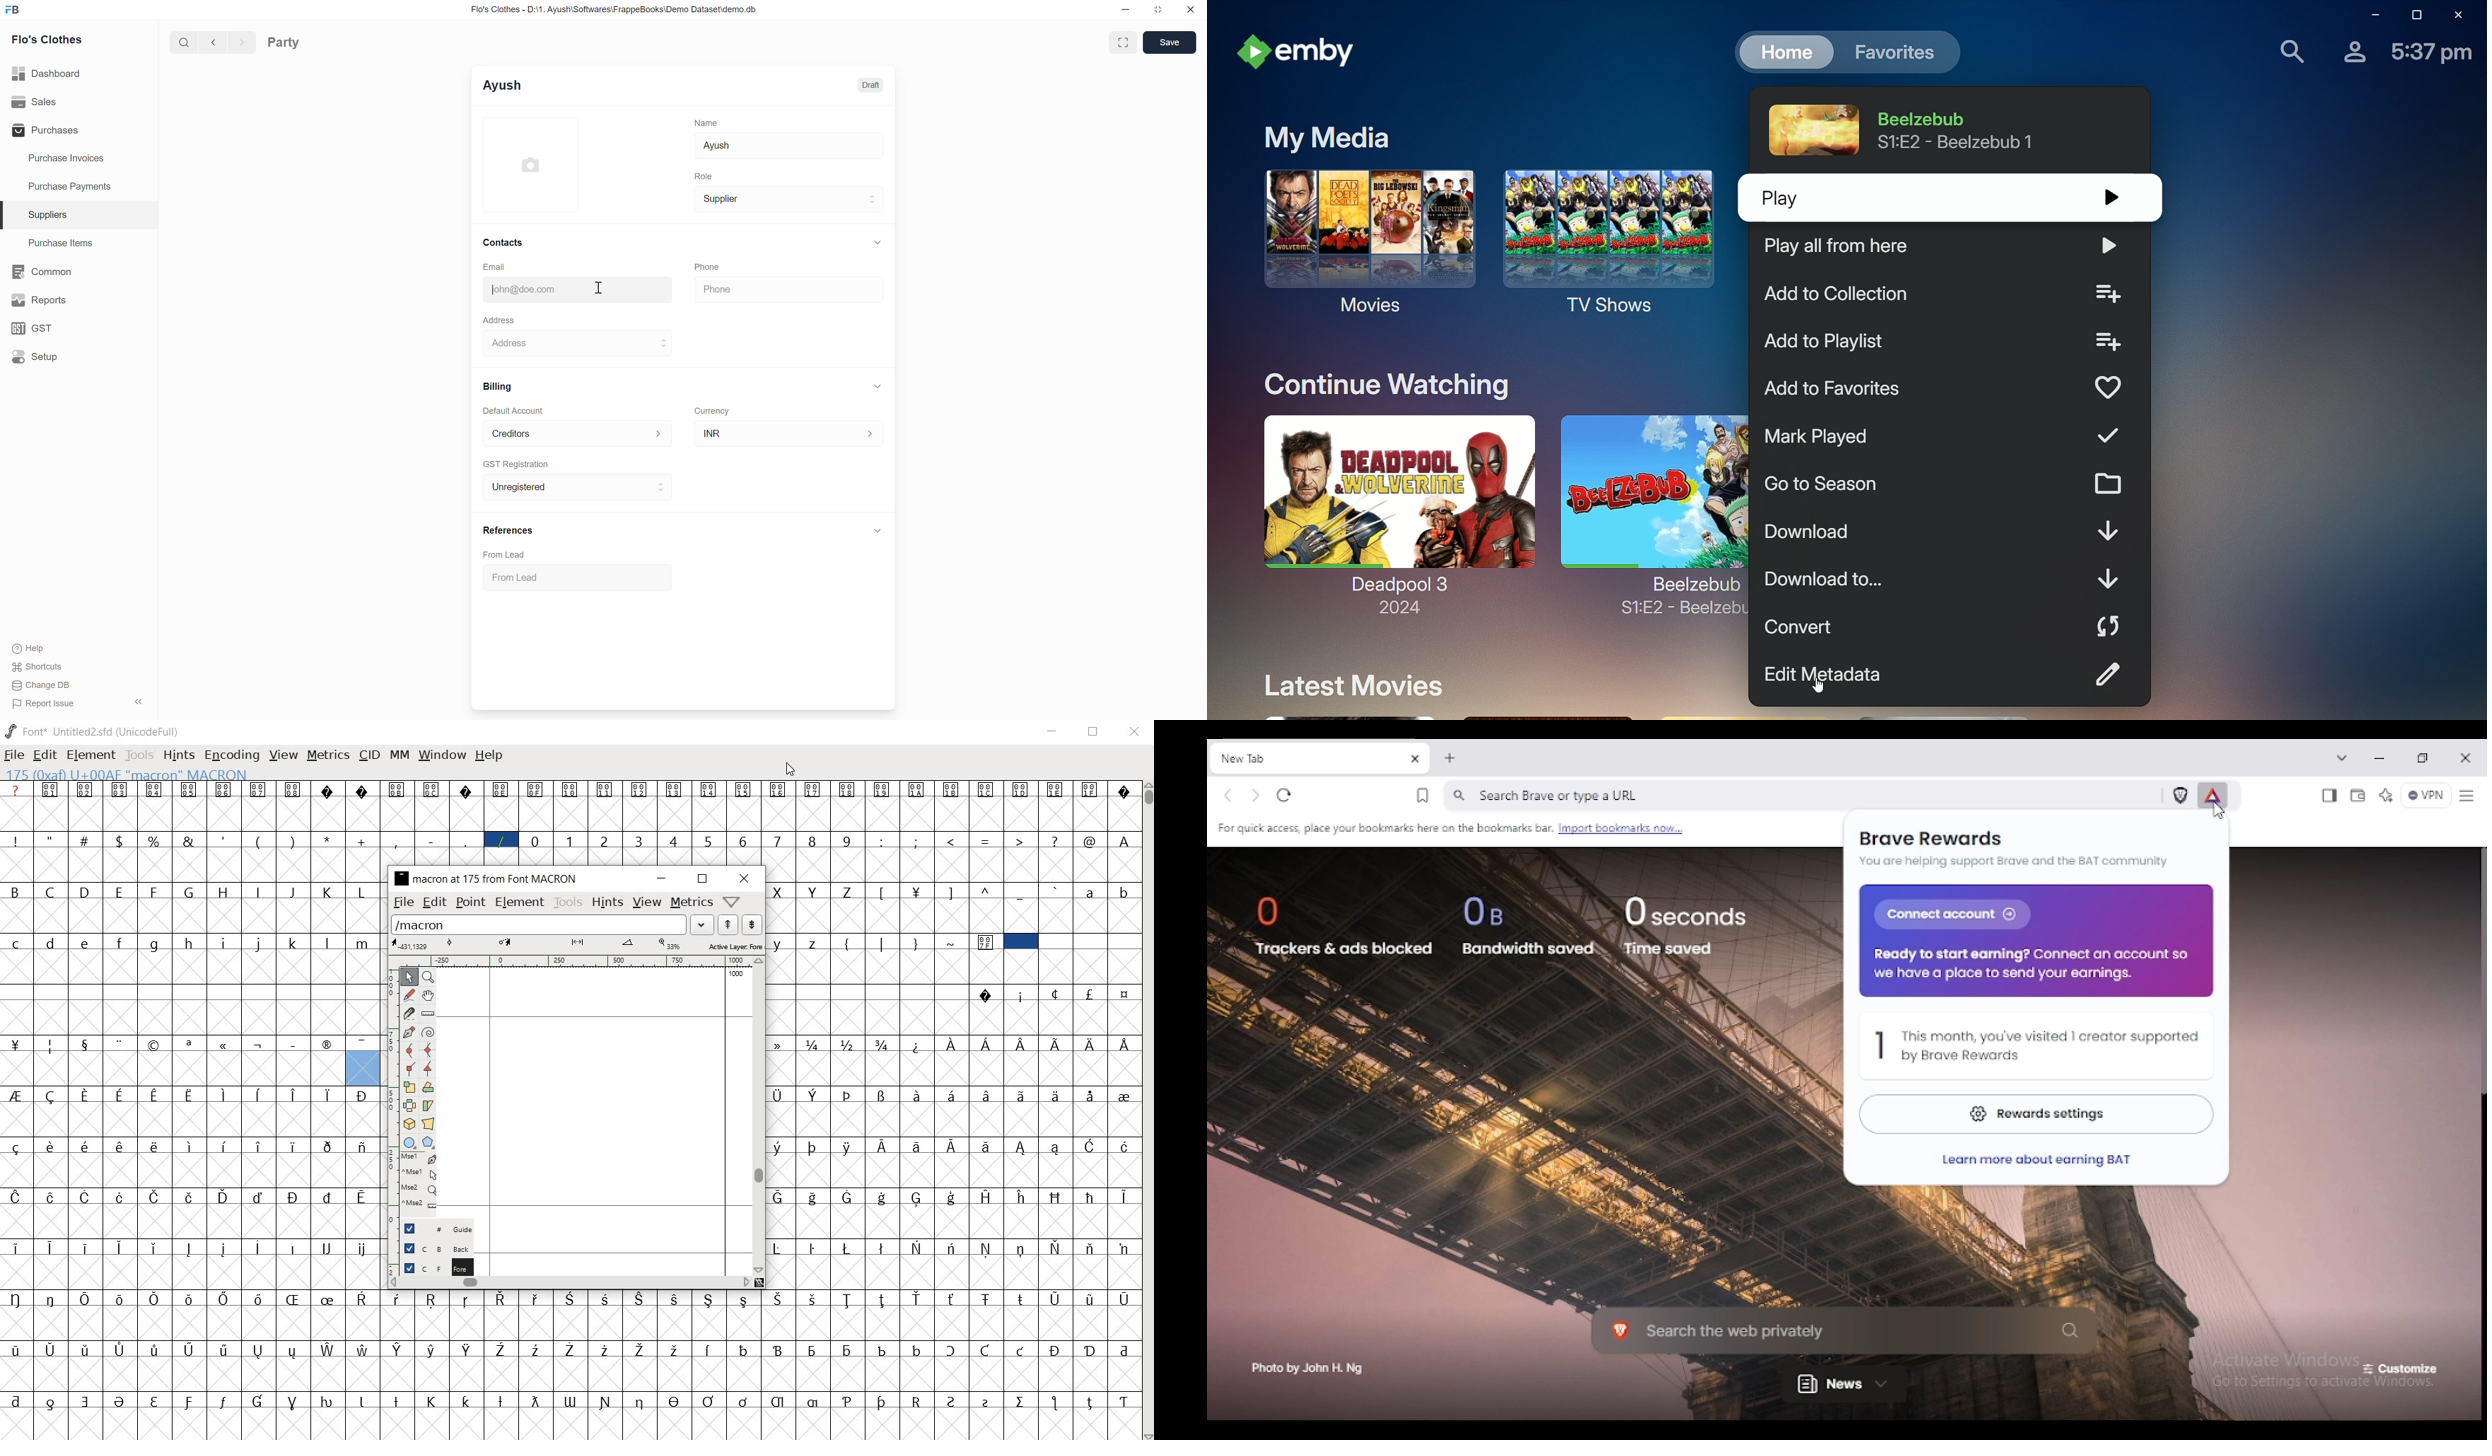 The width and height of the screenshot is (2492, 1456). What do you see at coordinates (988, 997) in the screenshot?
I see `Symbol` at bounding box center [988, 997].